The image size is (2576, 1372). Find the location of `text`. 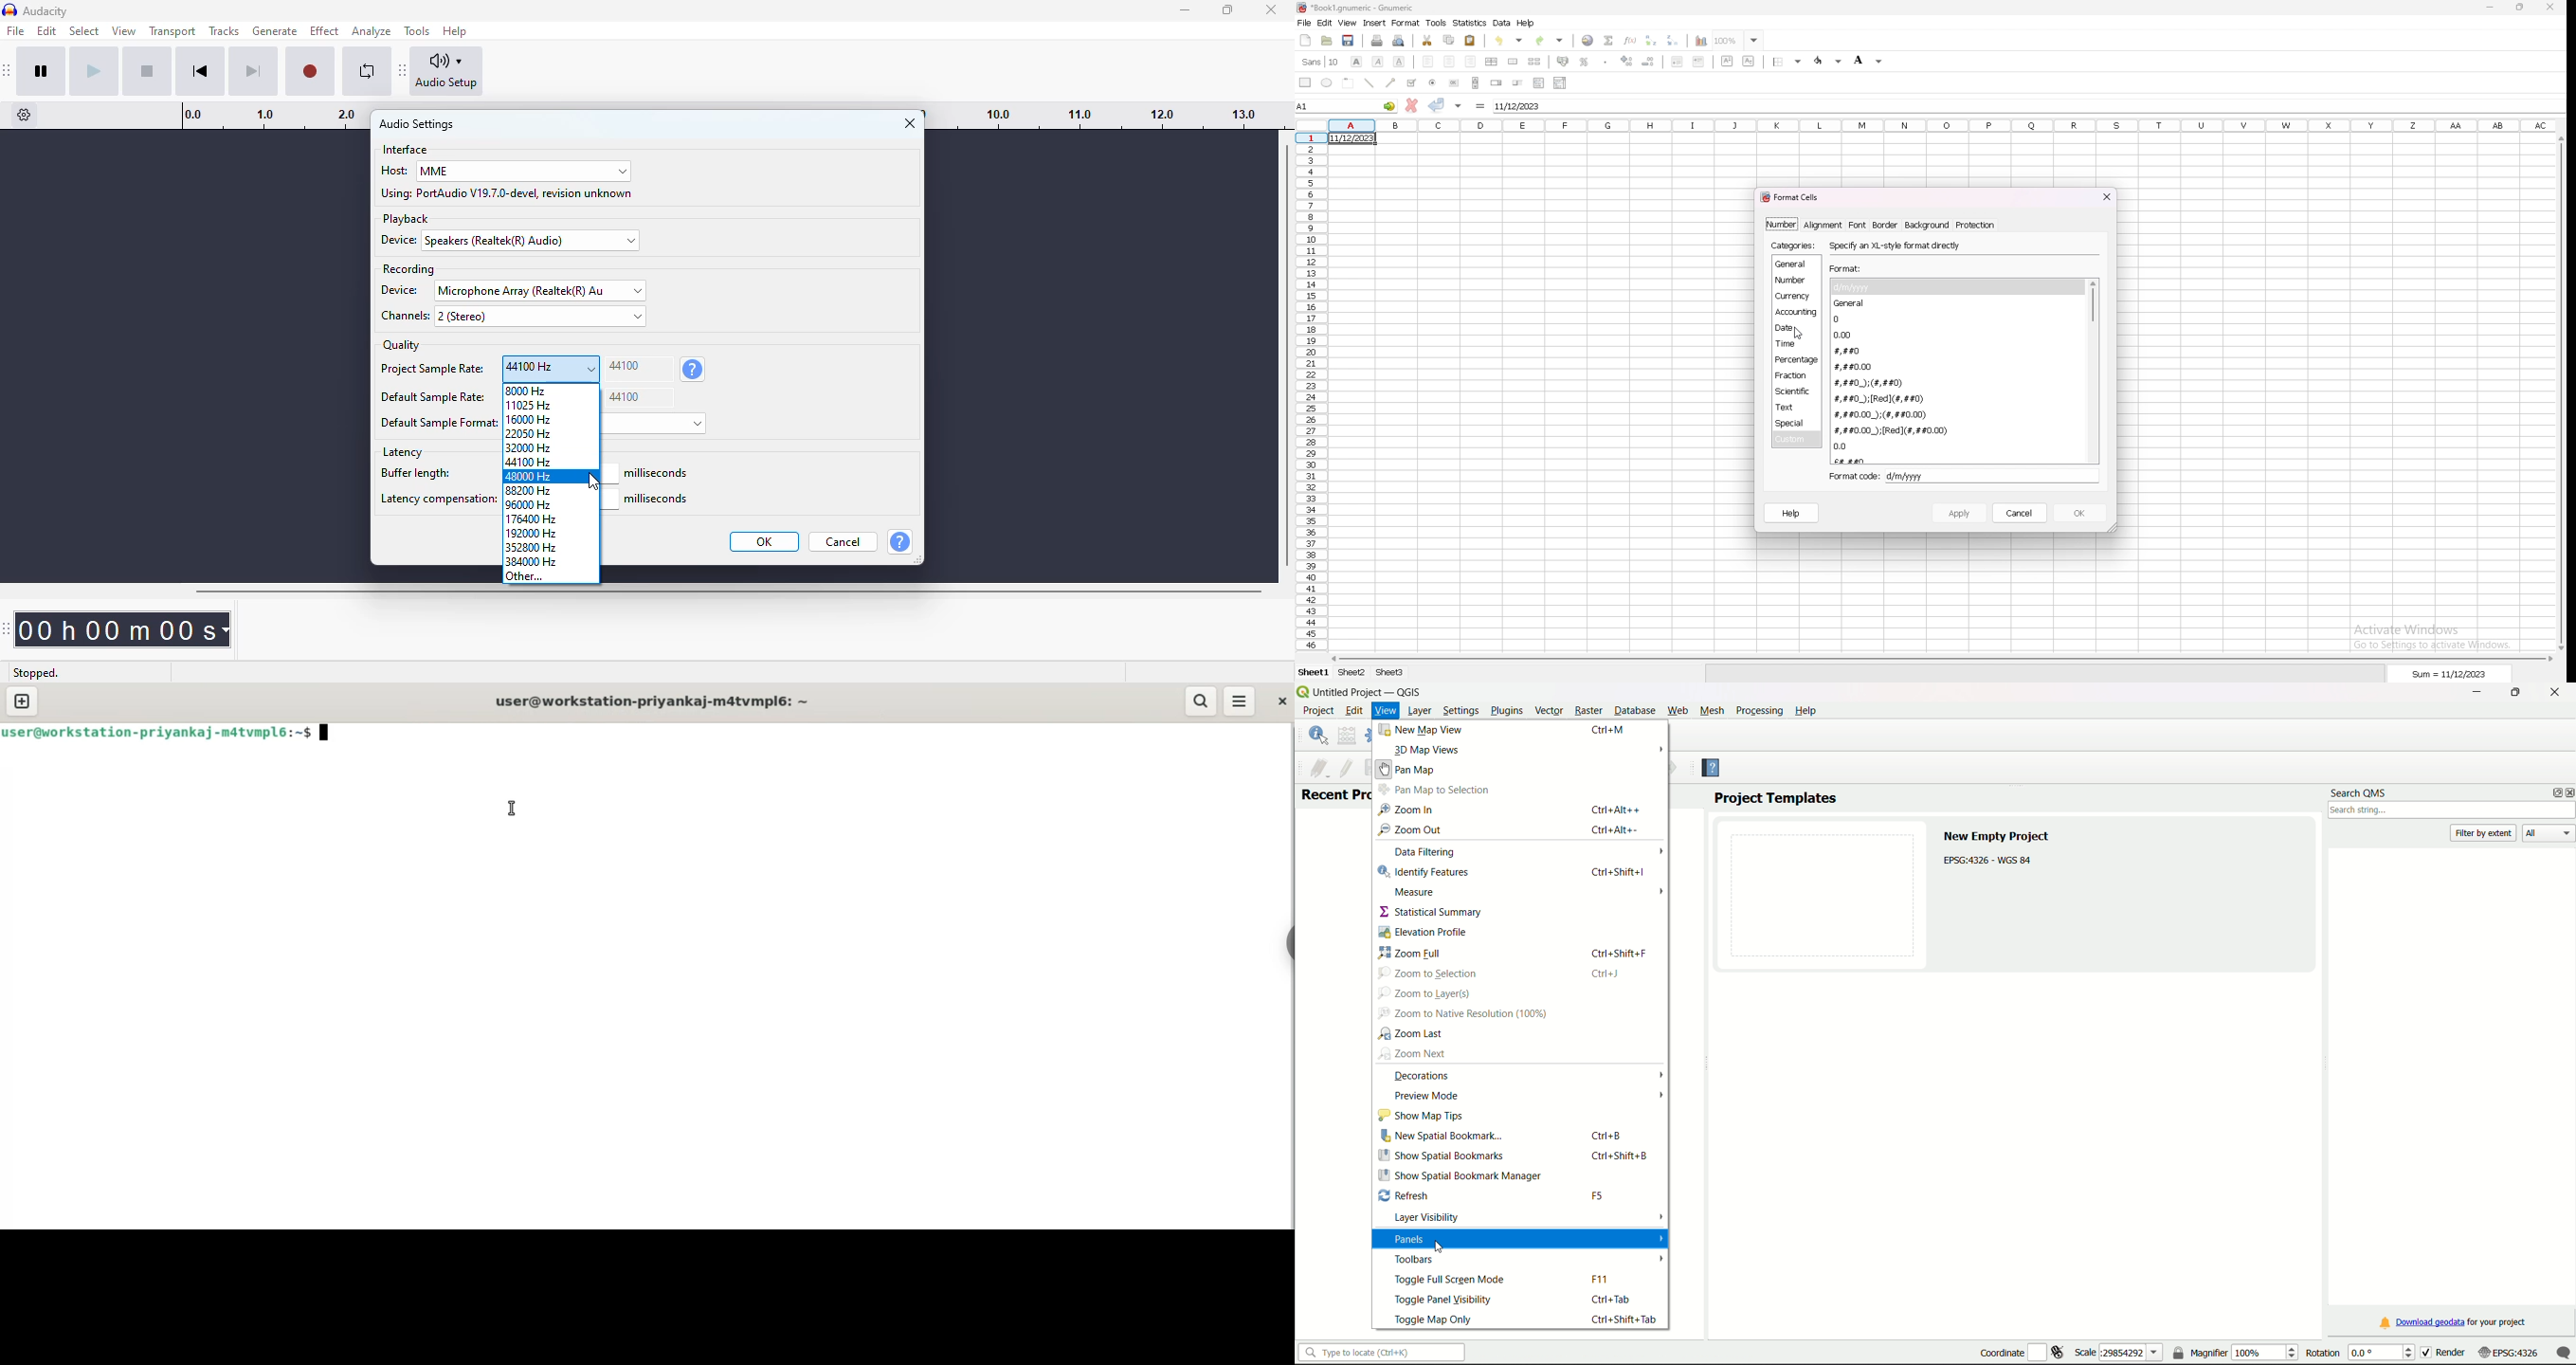

text is located at coordinates (1796, 408).